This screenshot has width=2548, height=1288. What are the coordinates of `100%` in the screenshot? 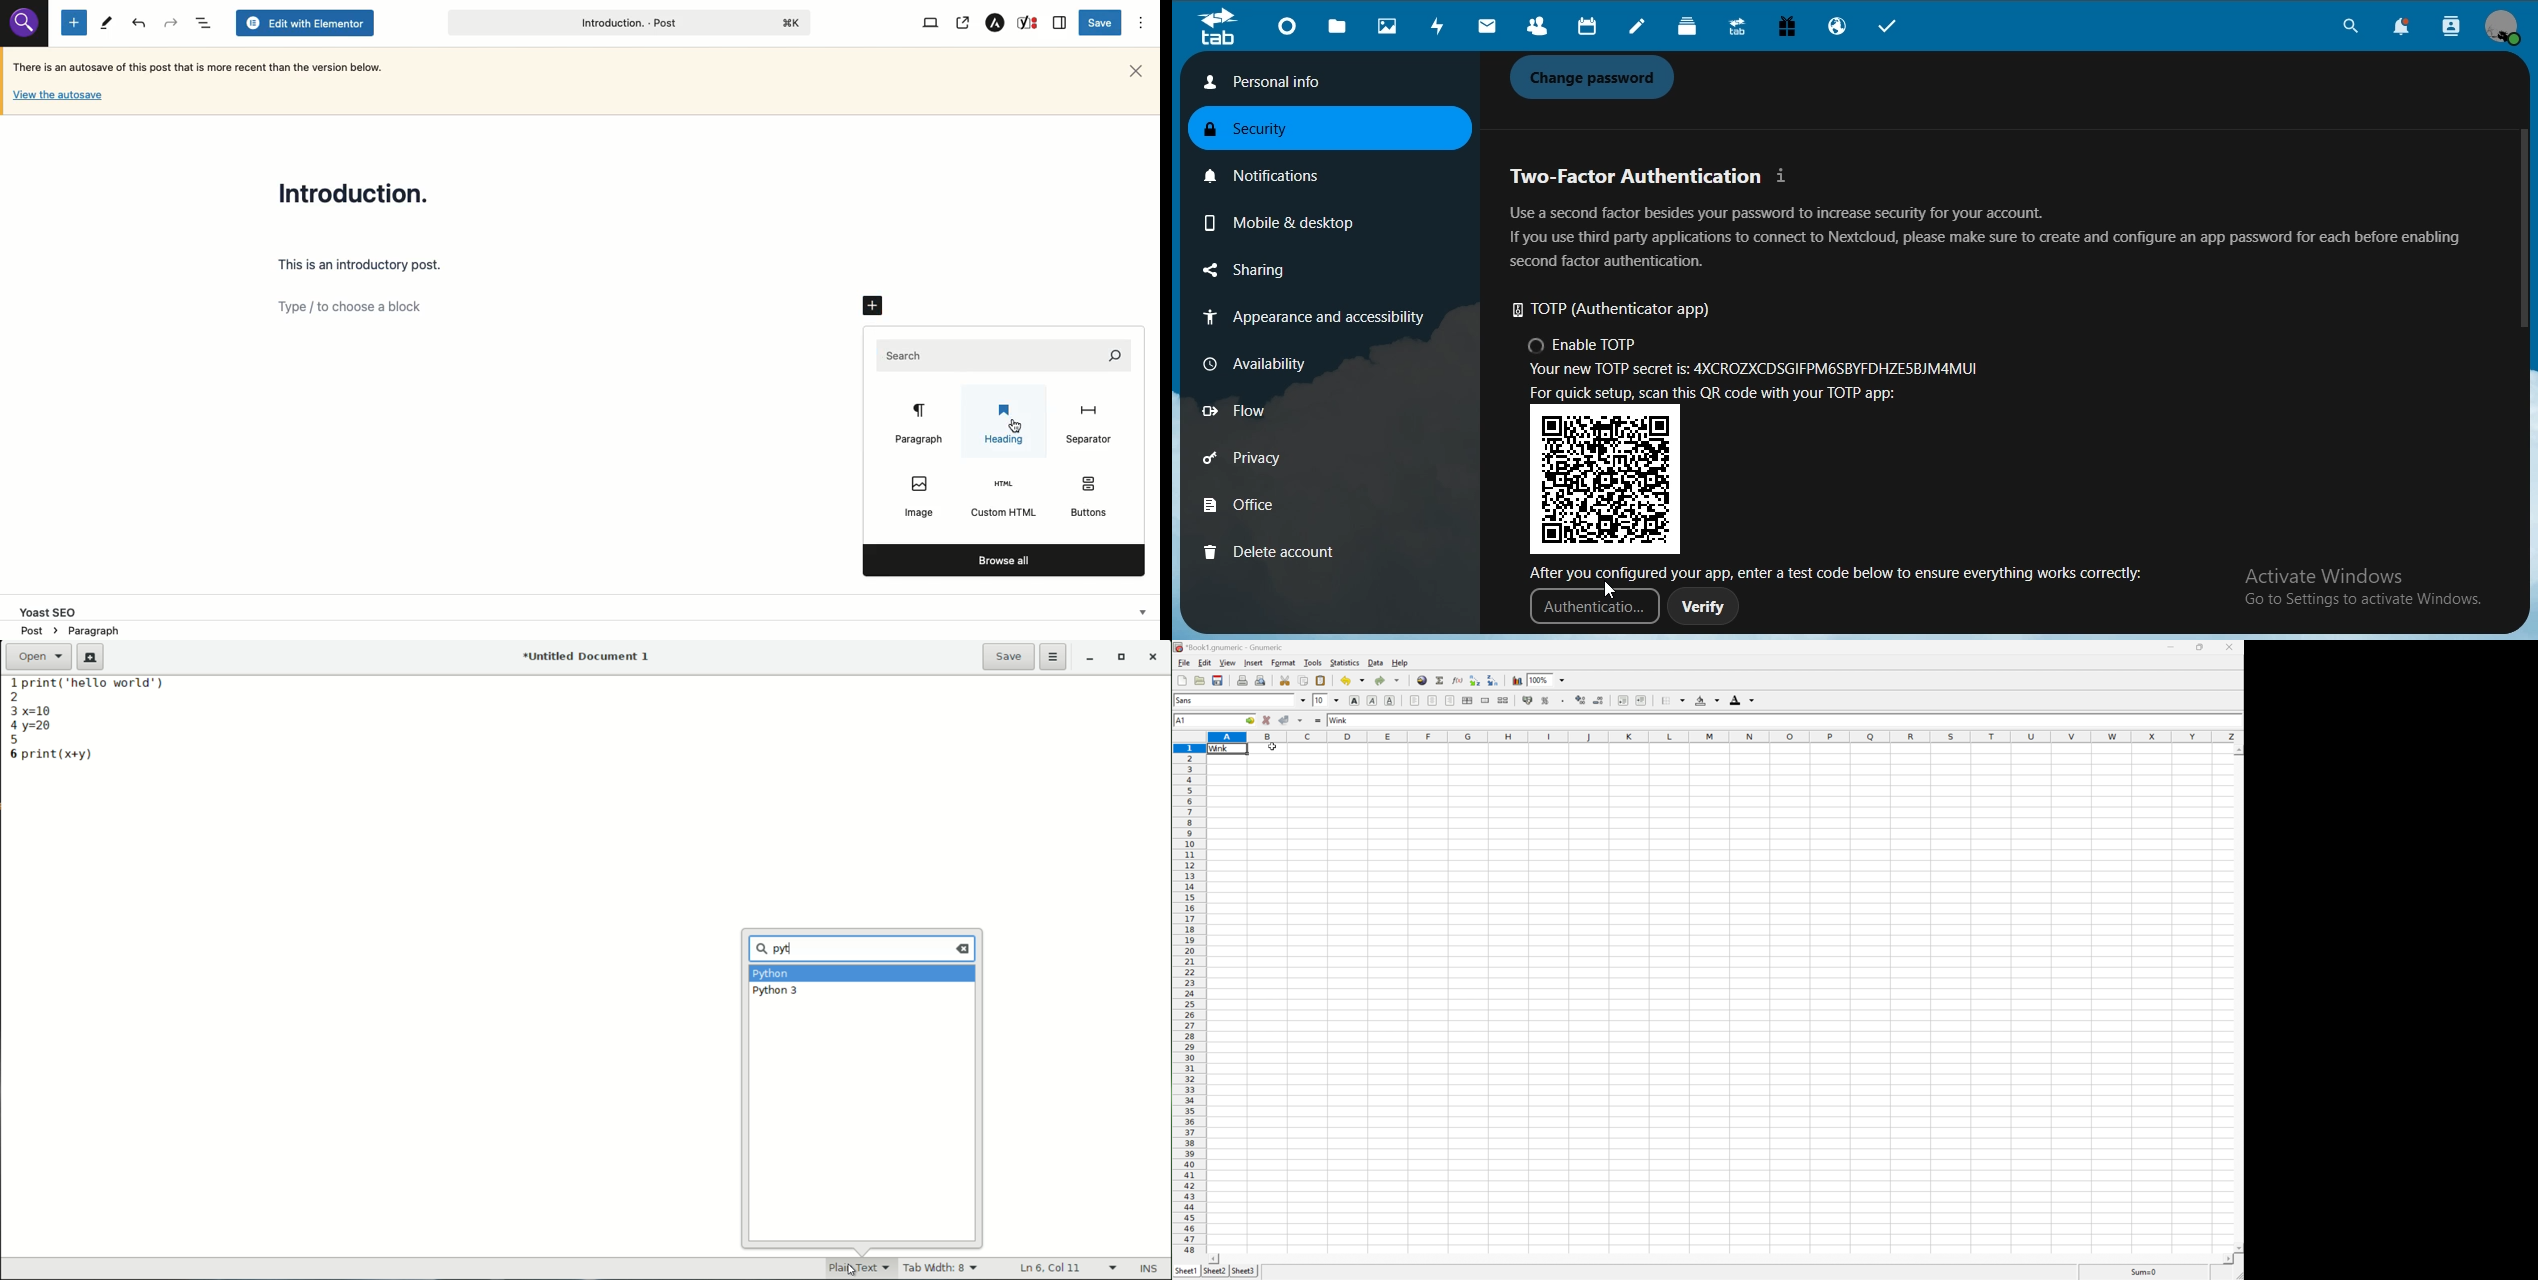 It's located at (1540, 680).